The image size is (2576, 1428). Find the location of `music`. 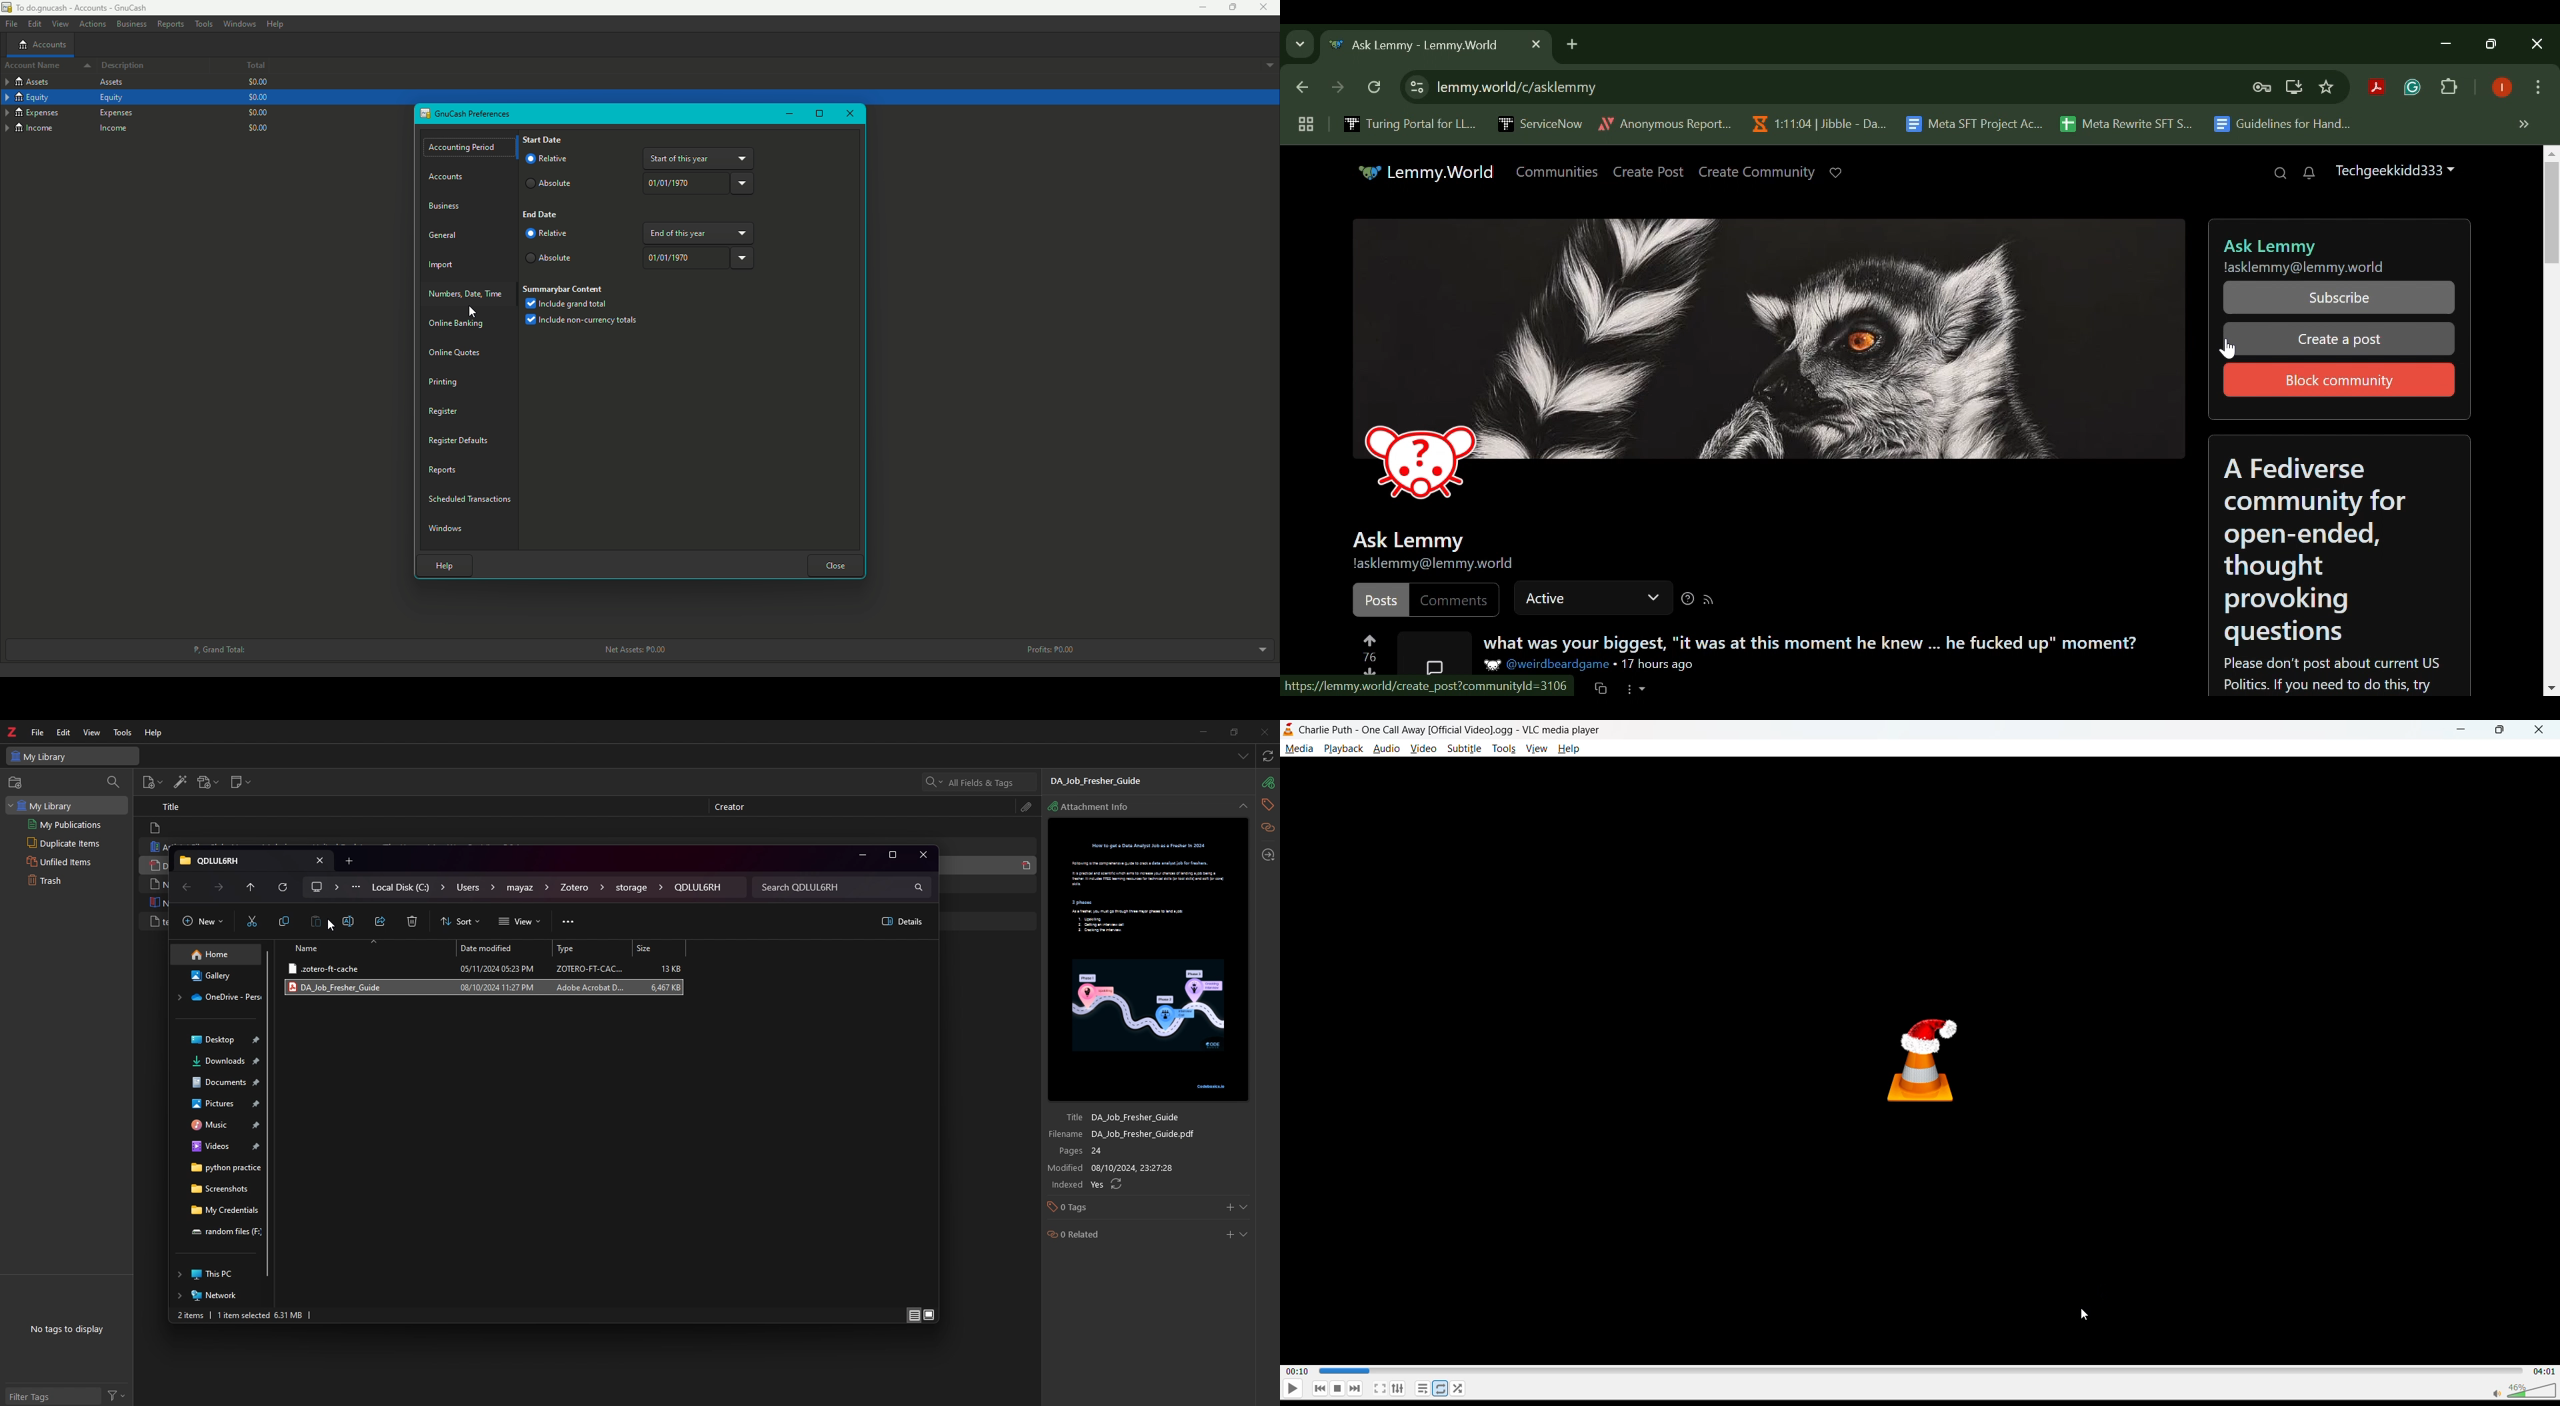

music is located at coordinates (221, 1124).